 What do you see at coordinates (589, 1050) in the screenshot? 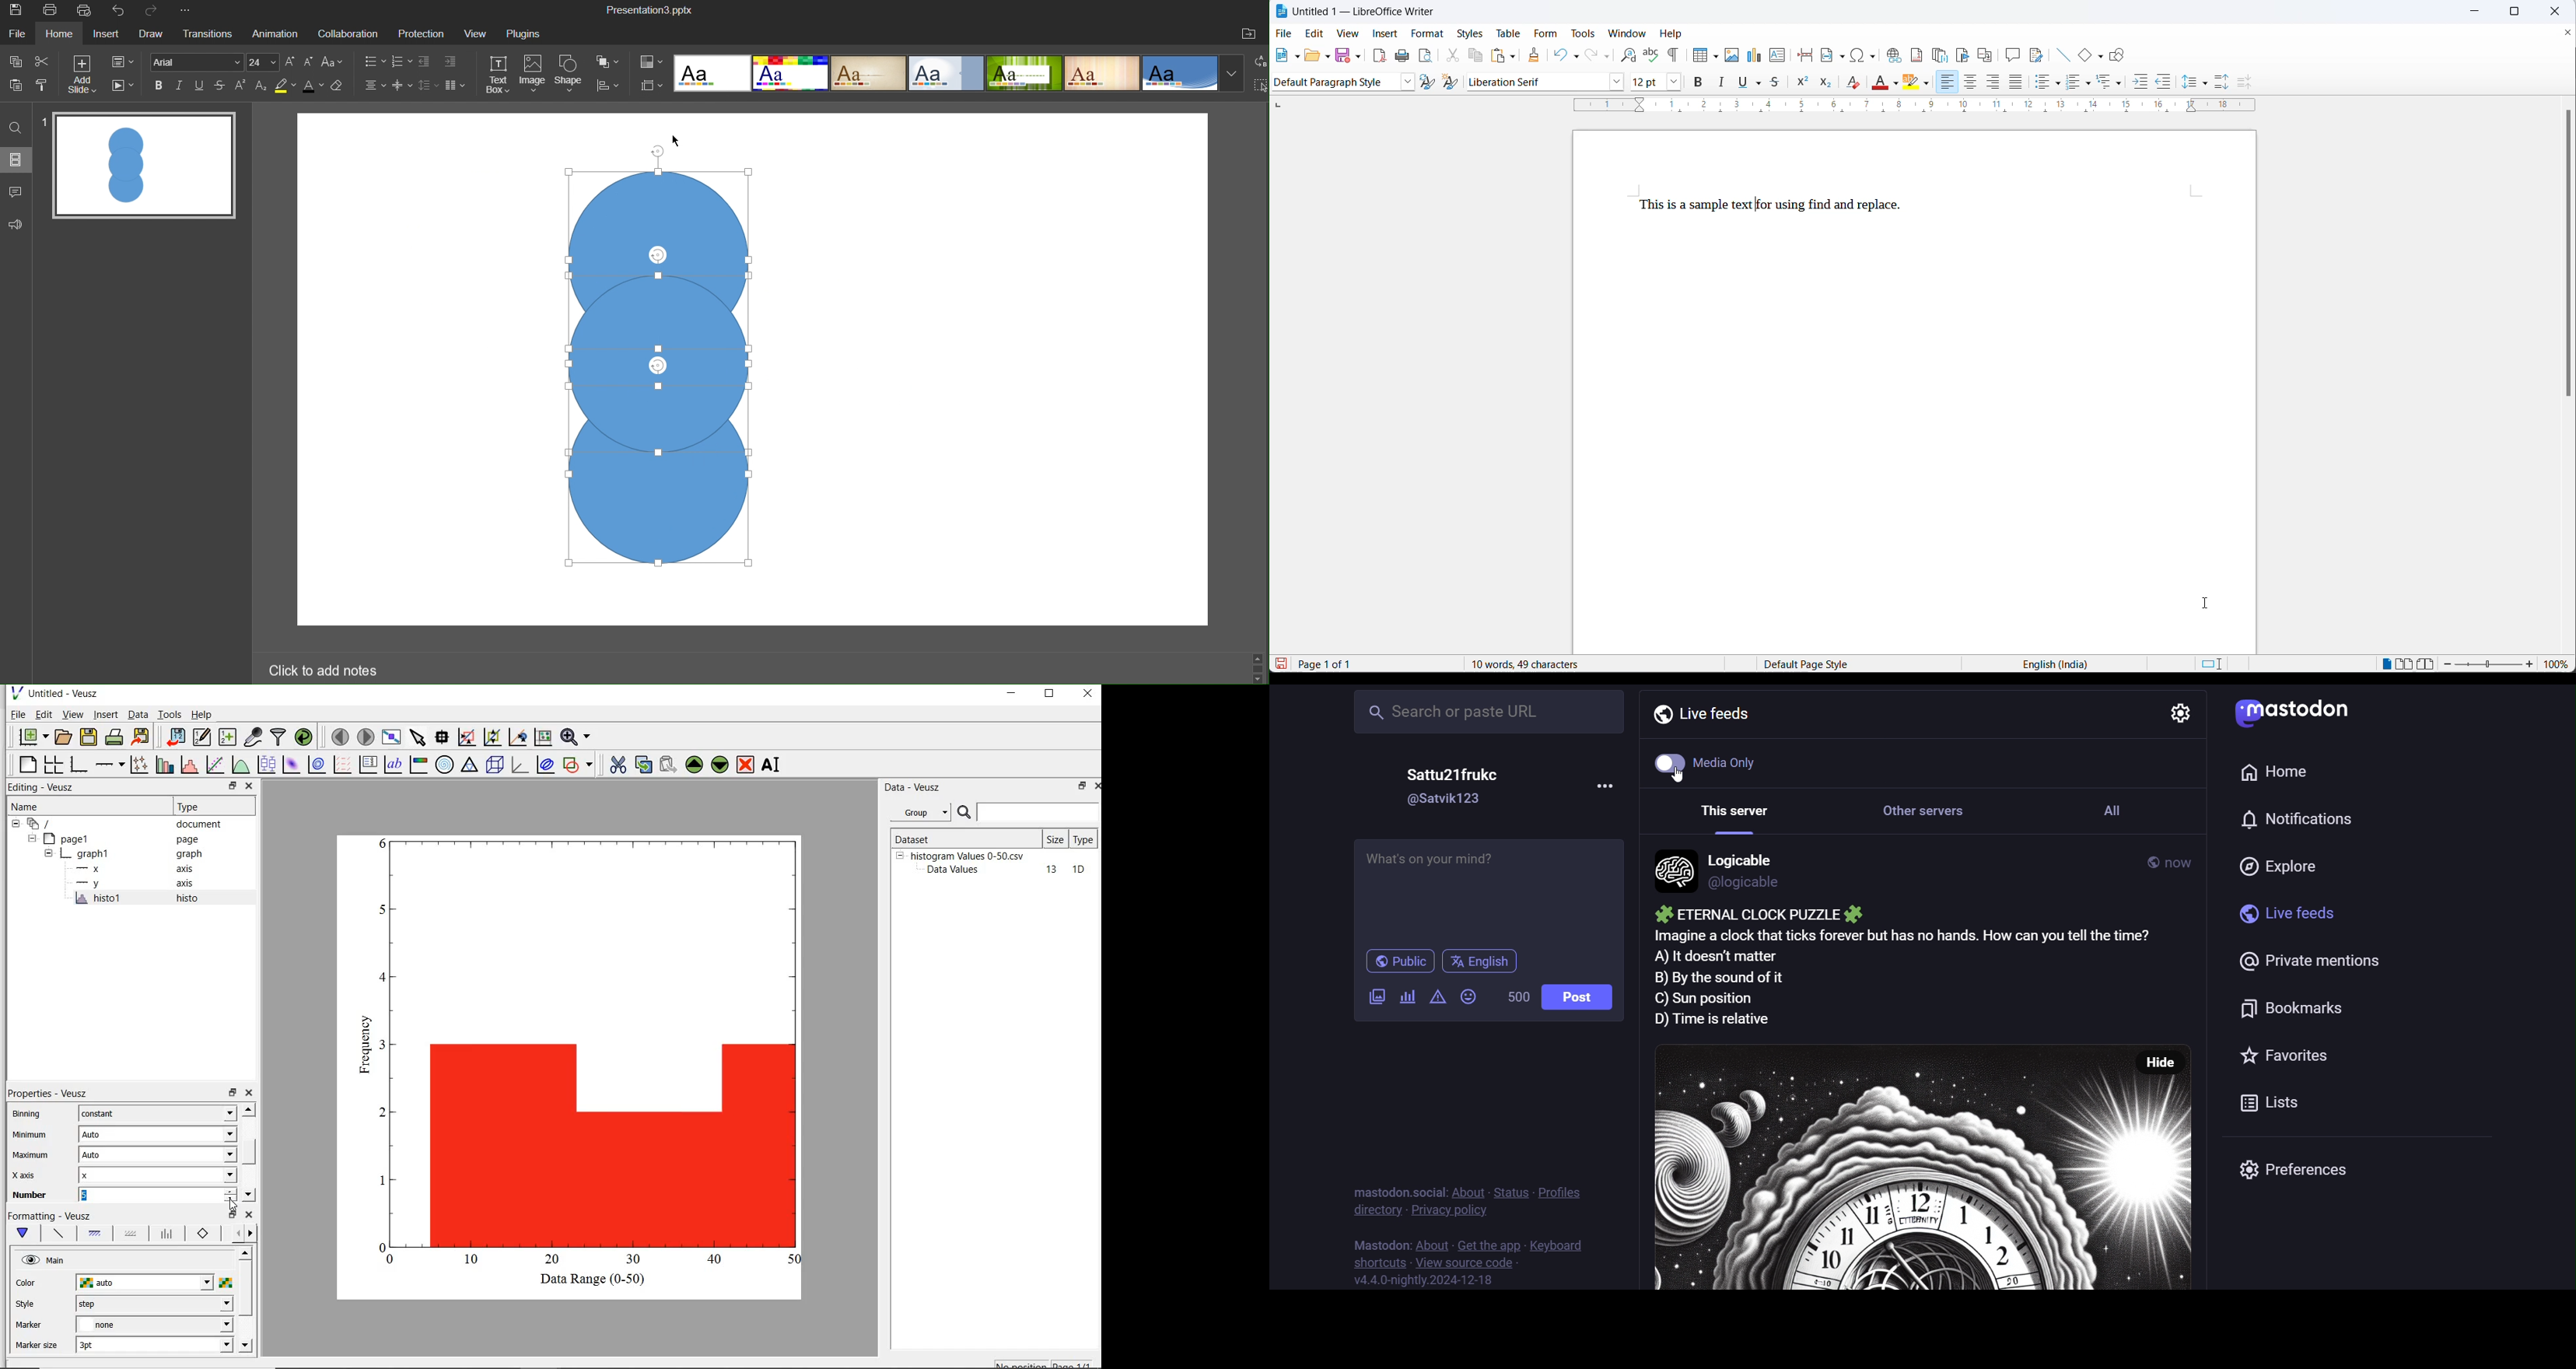
I see `Graph` at bounding box center [589, 1050].